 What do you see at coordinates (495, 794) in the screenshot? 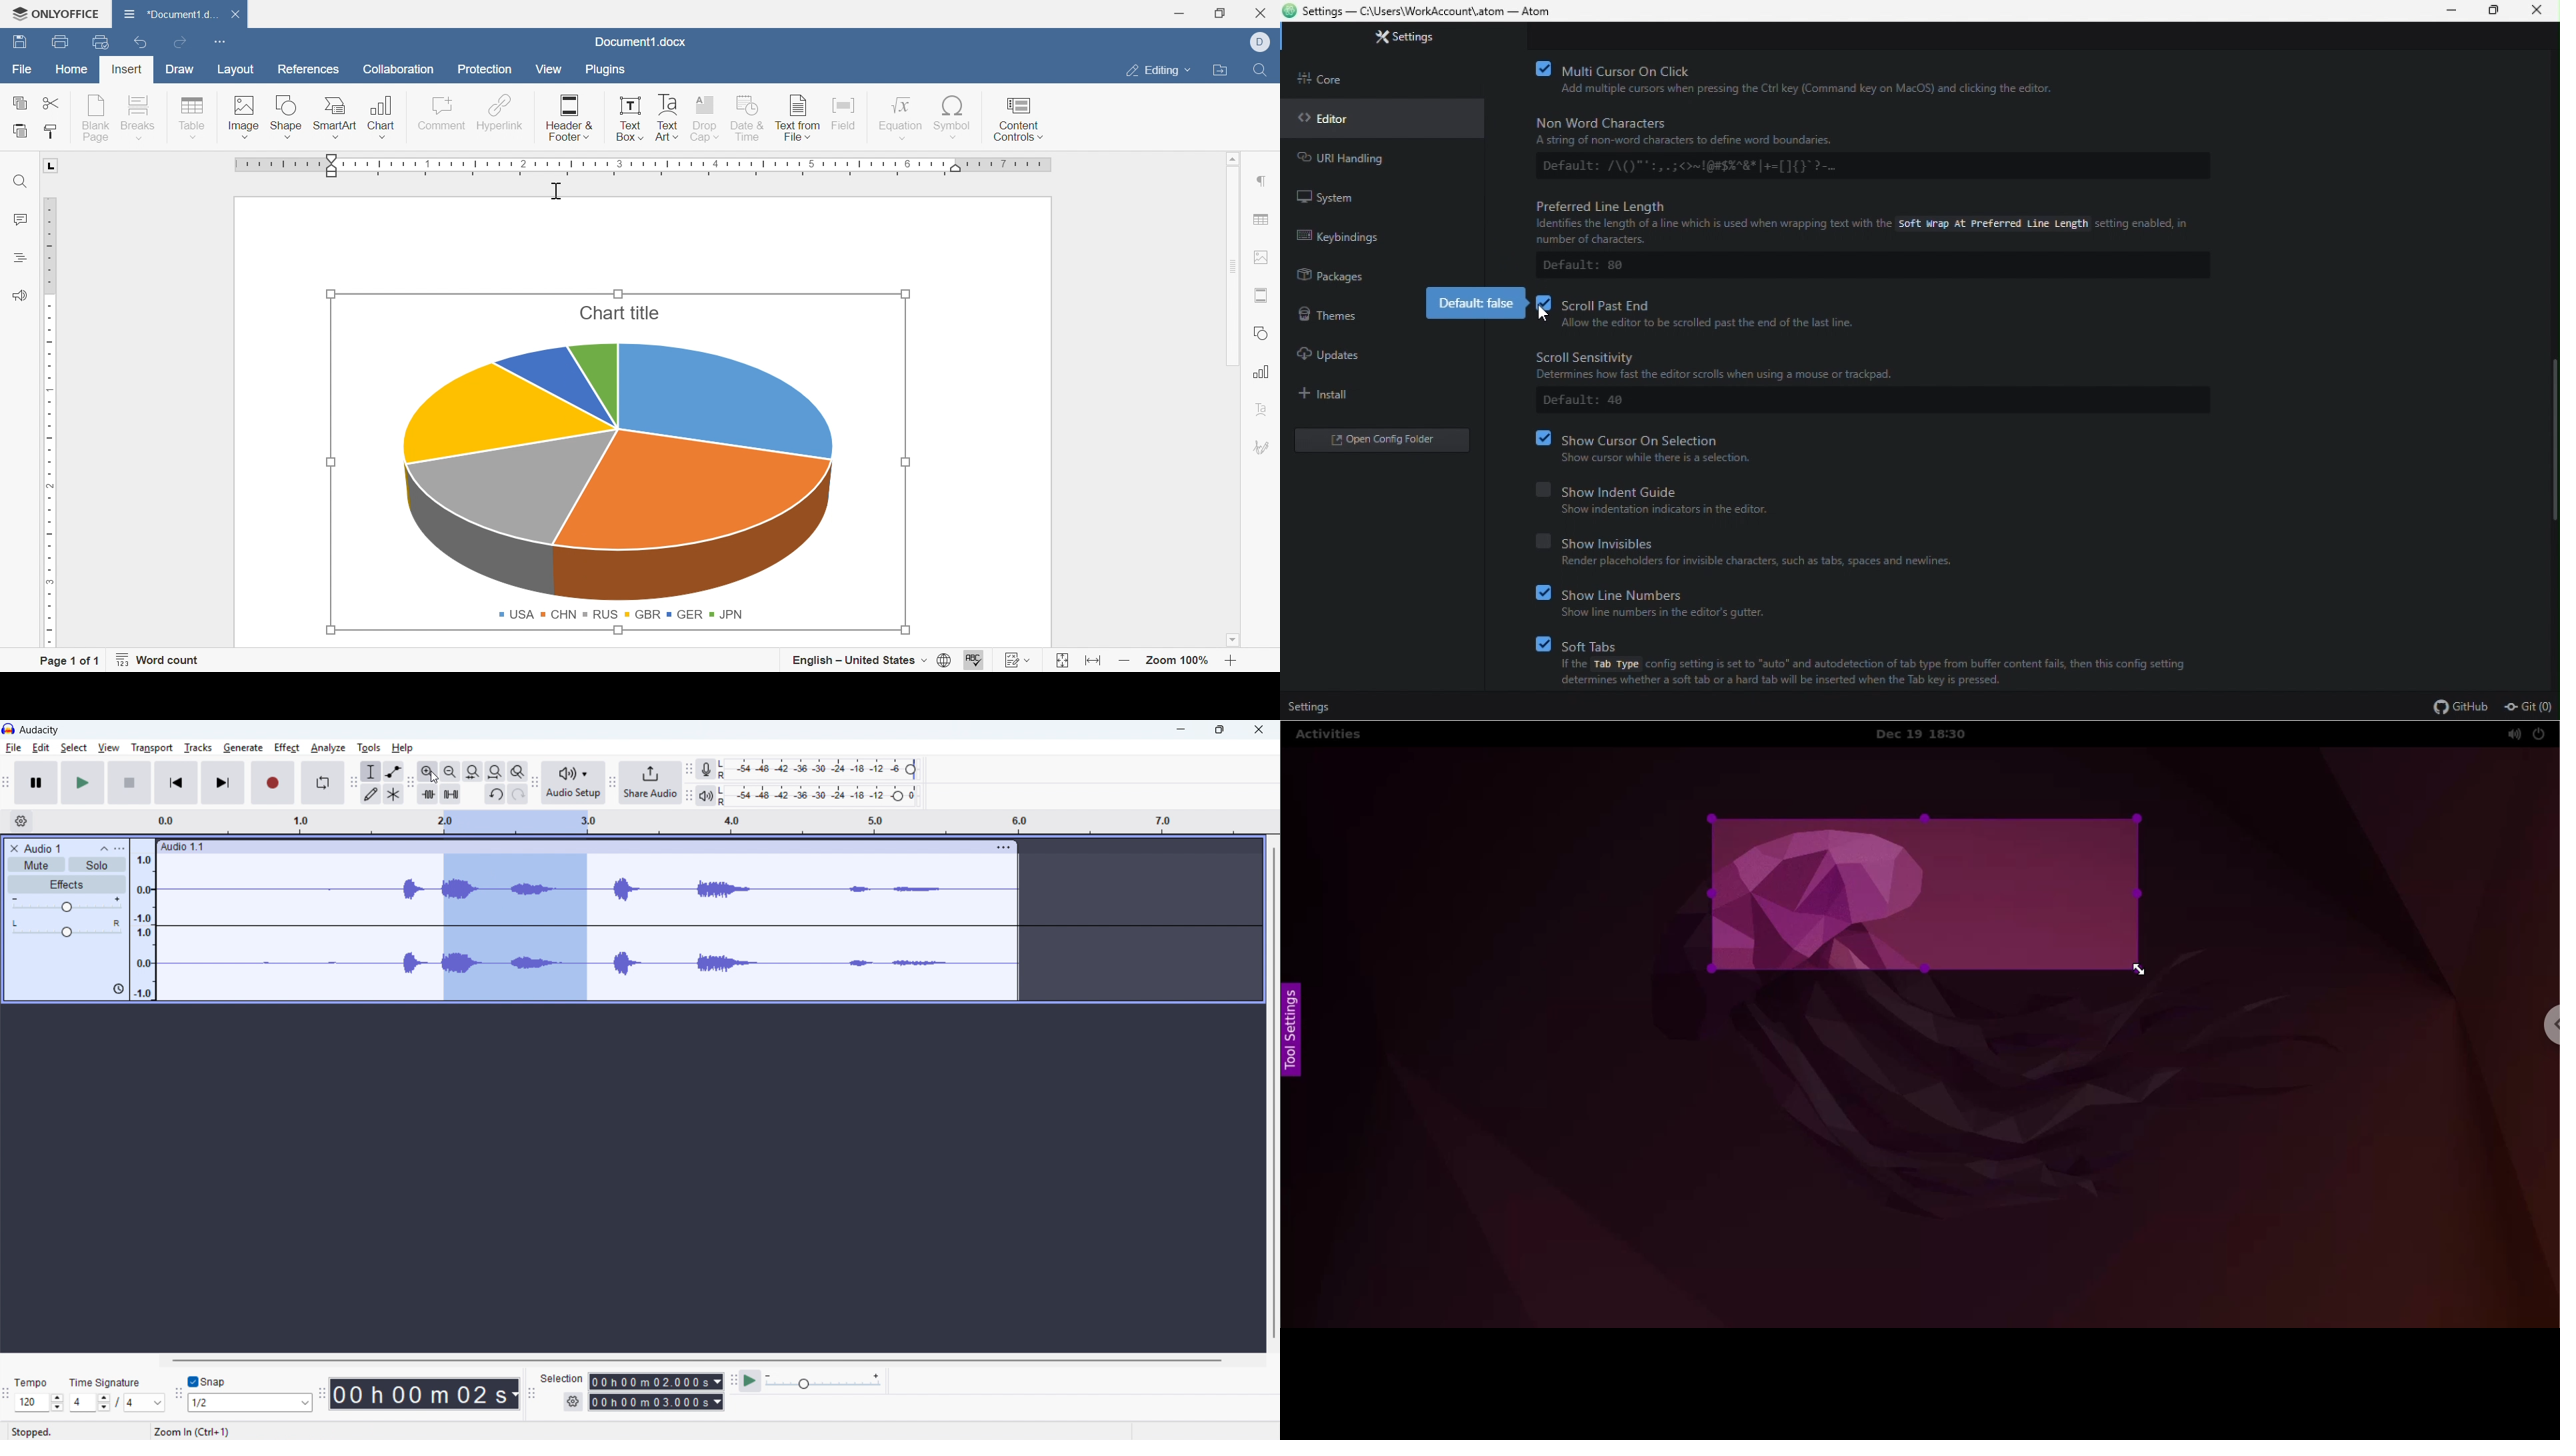
I see `Undo` at bounding box center [495, 794].